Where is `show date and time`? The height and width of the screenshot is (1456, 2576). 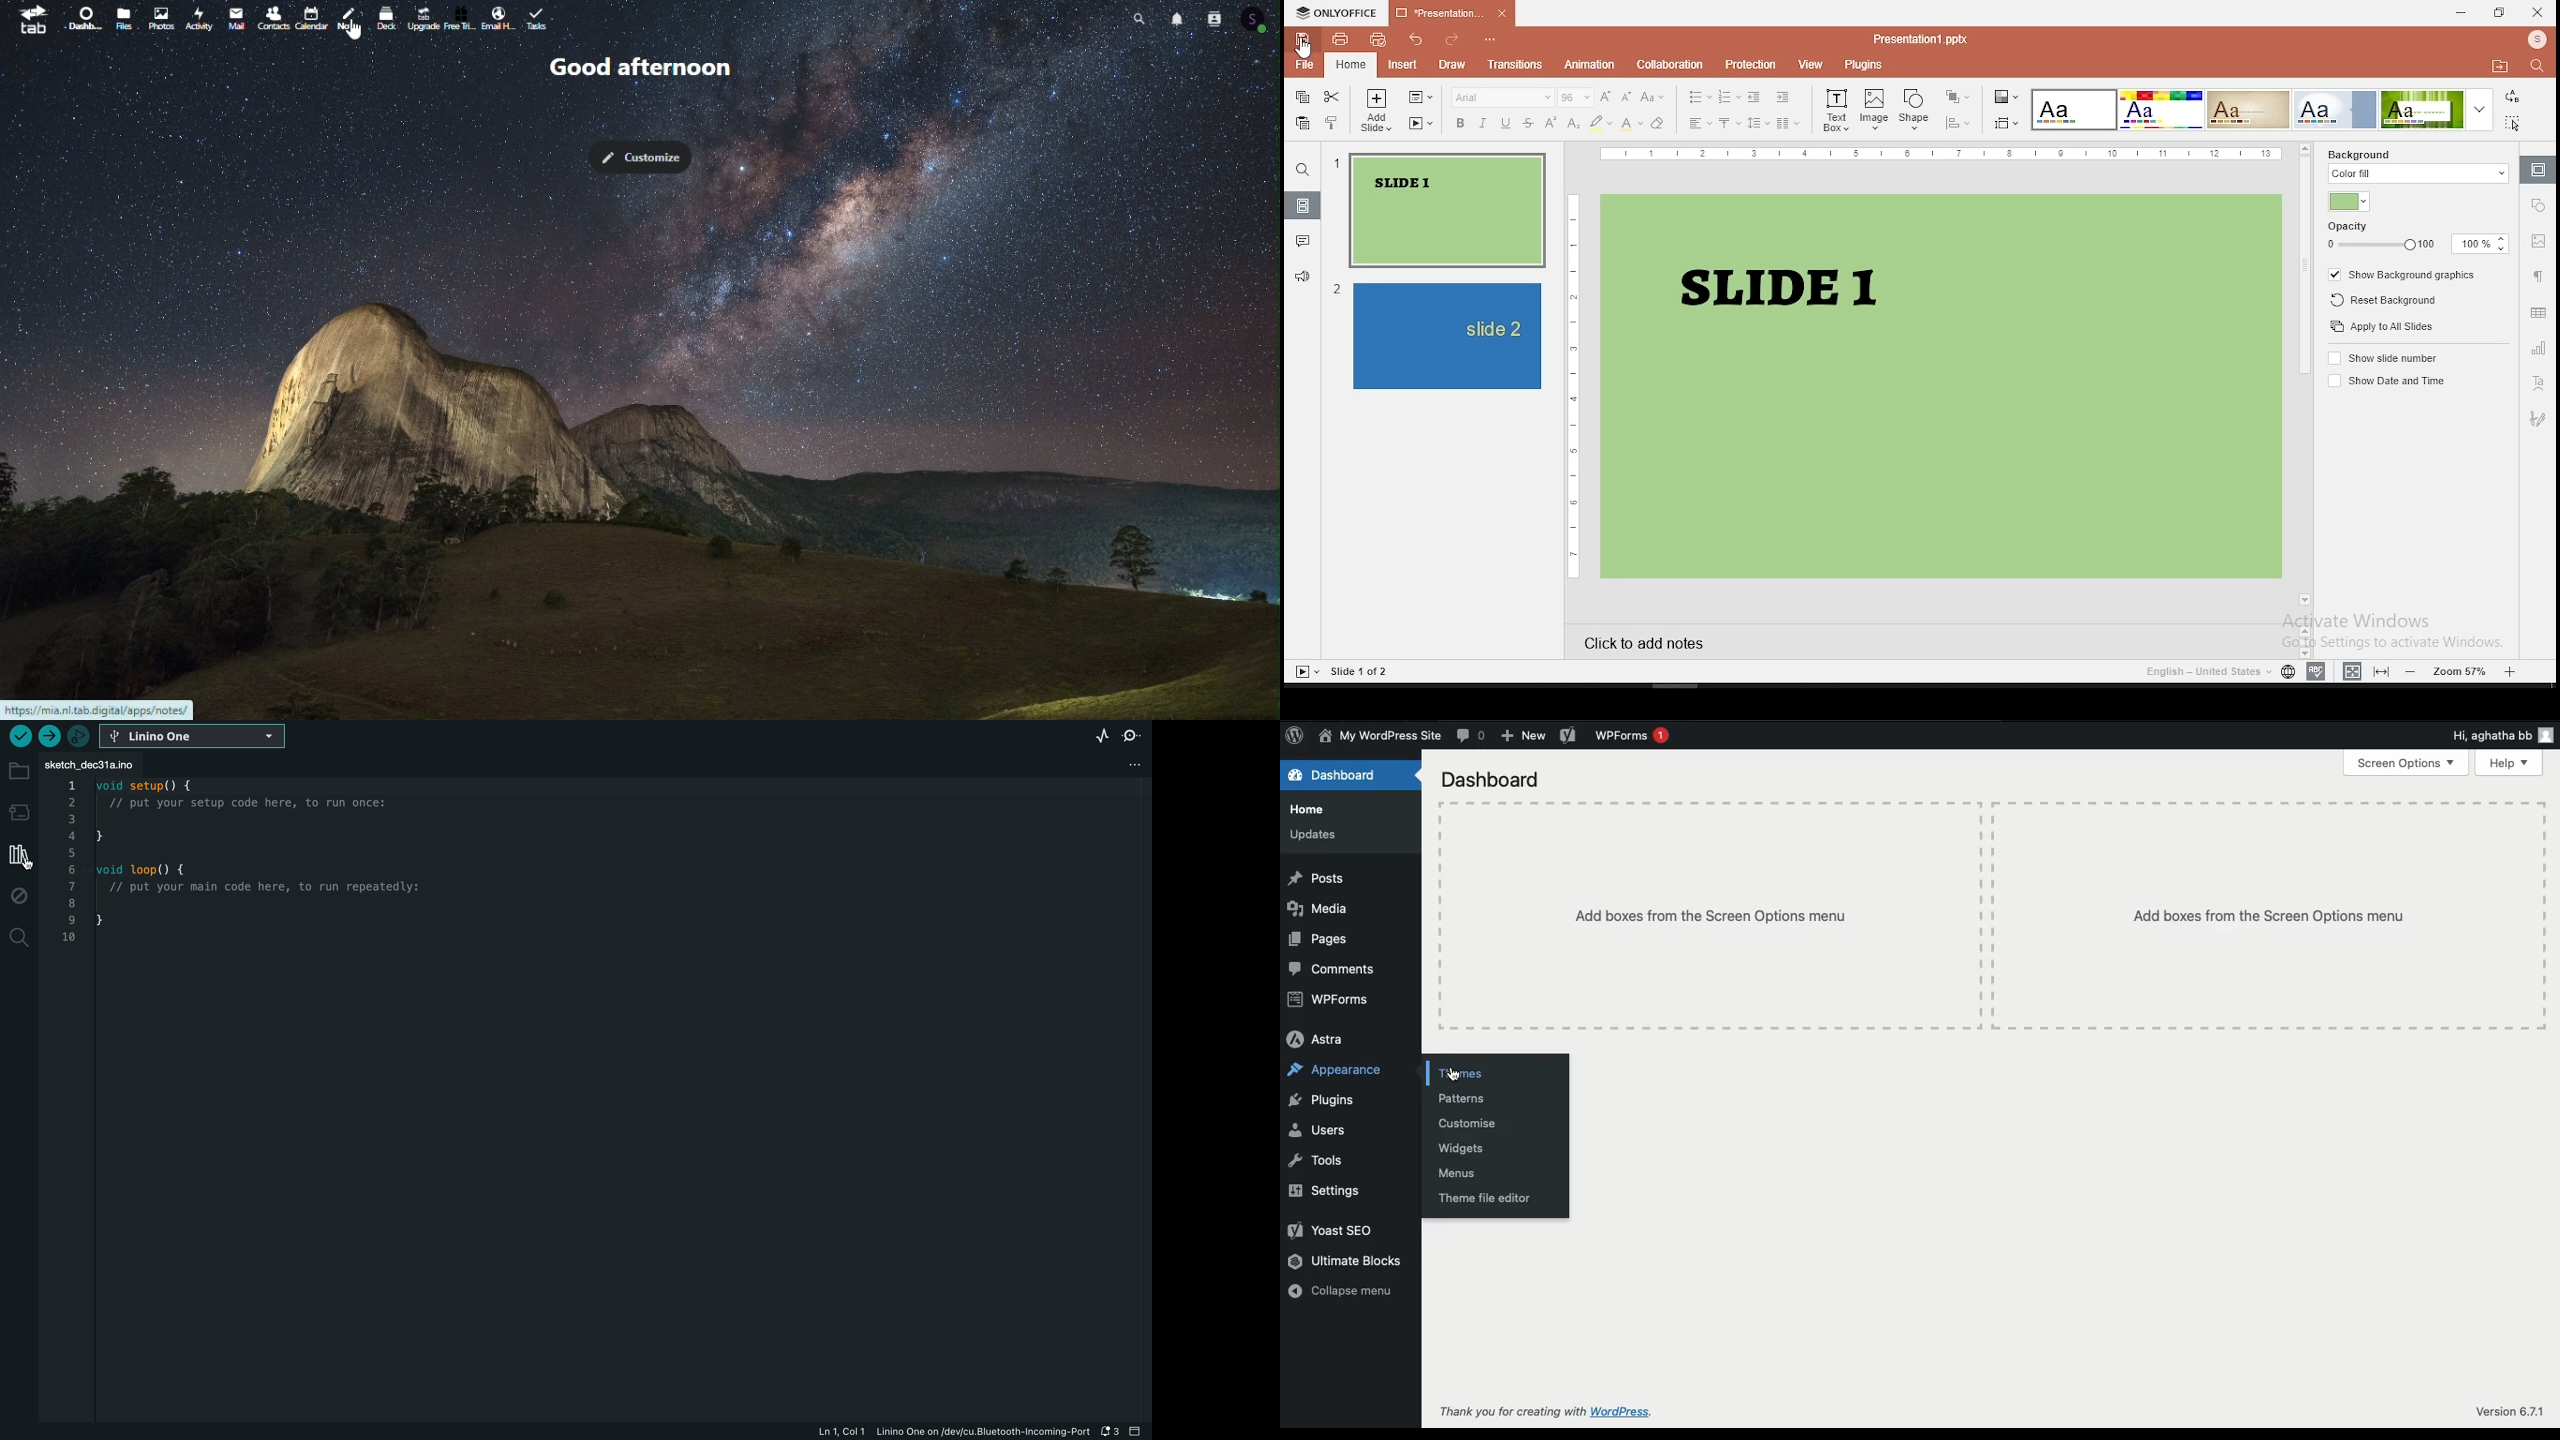 show date and time is located at coordinates (2385, 380).